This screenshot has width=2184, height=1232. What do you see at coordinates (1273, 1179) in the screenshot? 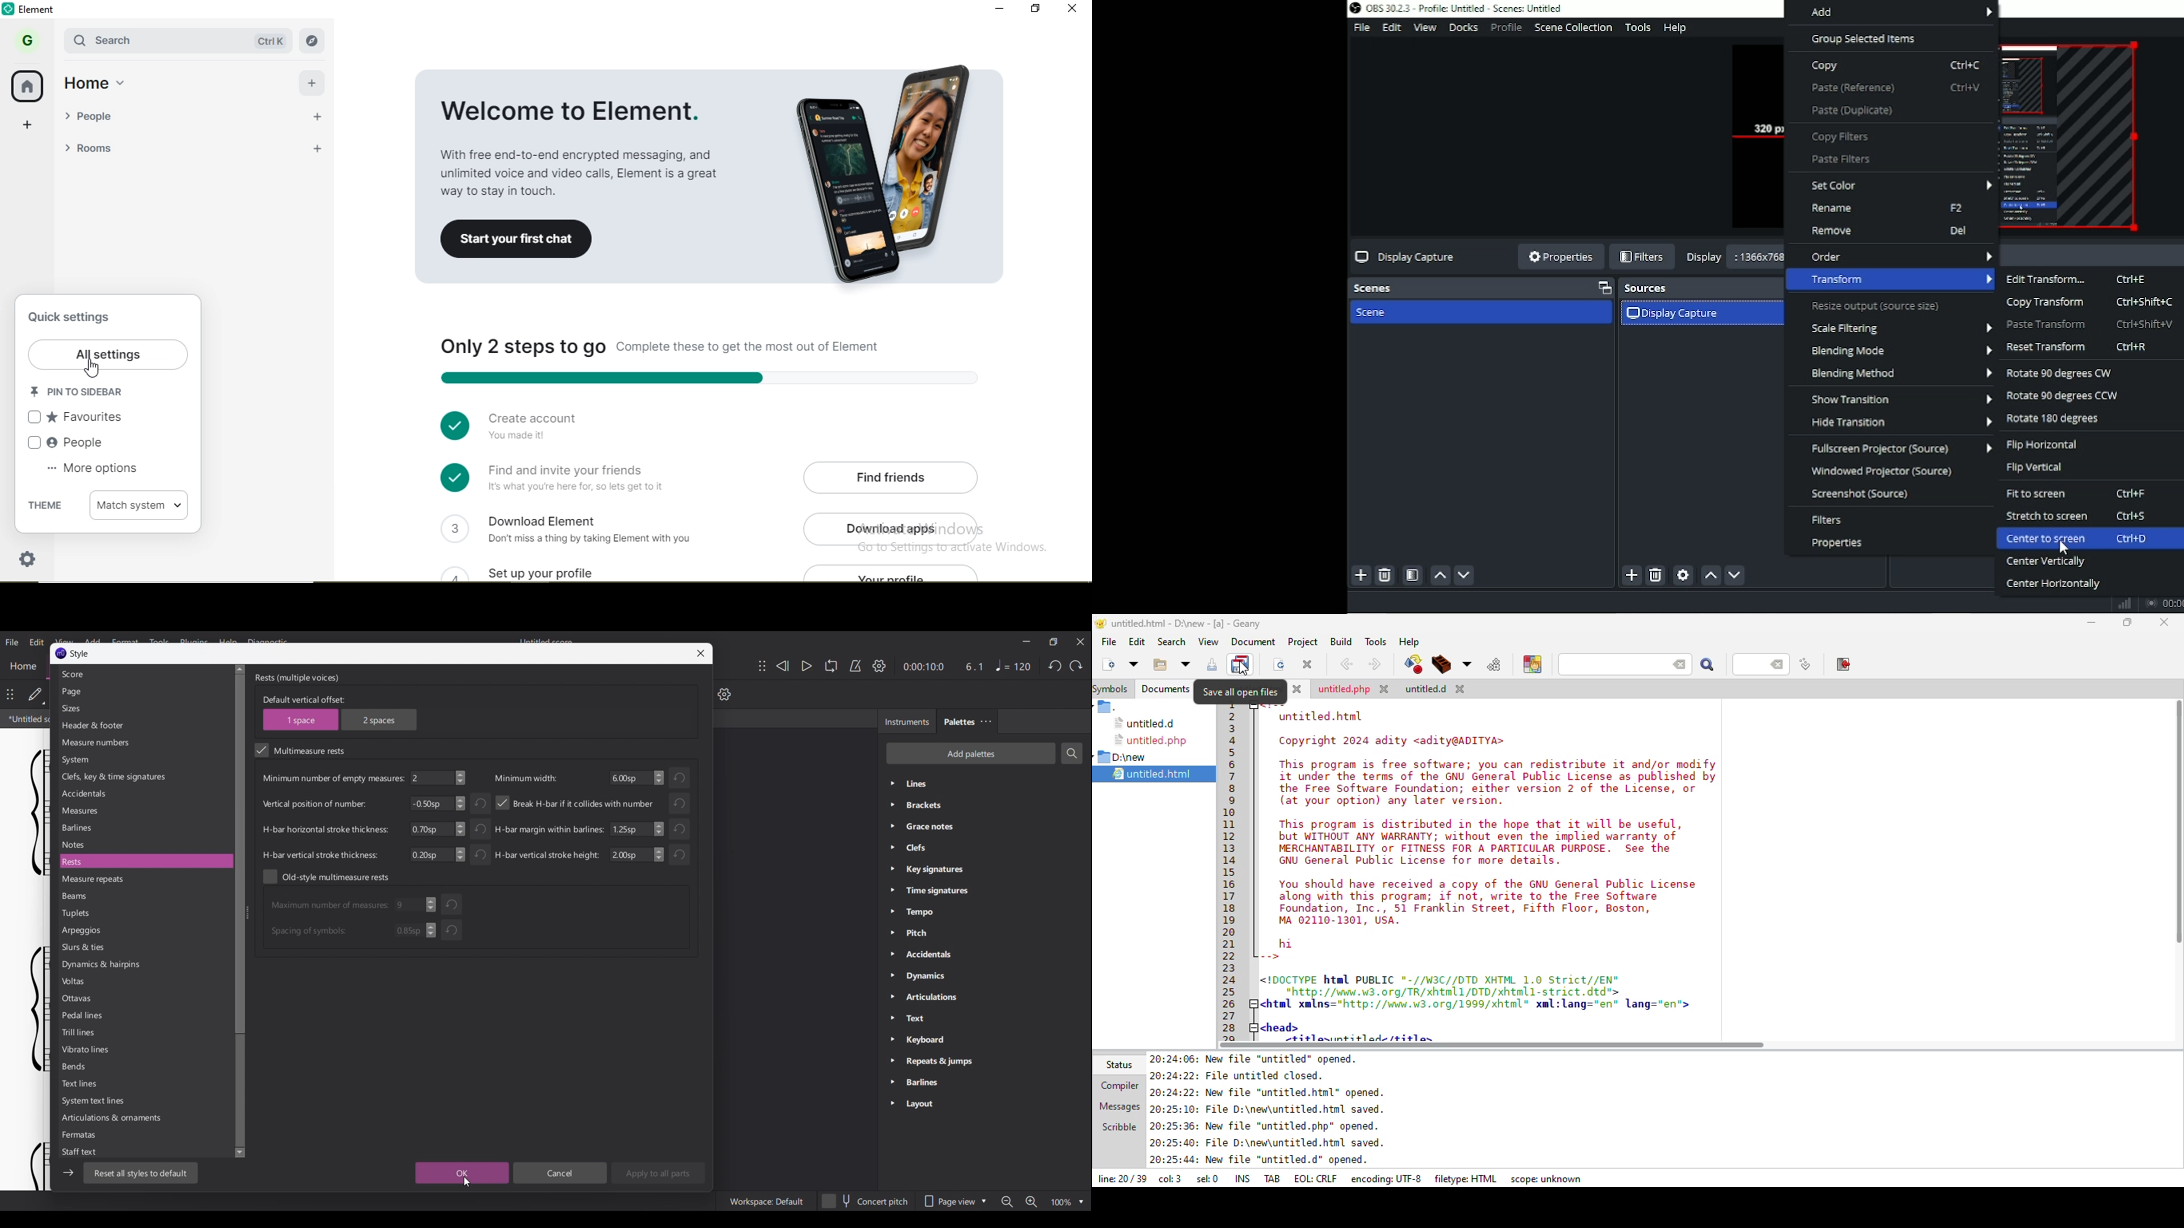
I see `tab` at bounding box center [1273, 1179].